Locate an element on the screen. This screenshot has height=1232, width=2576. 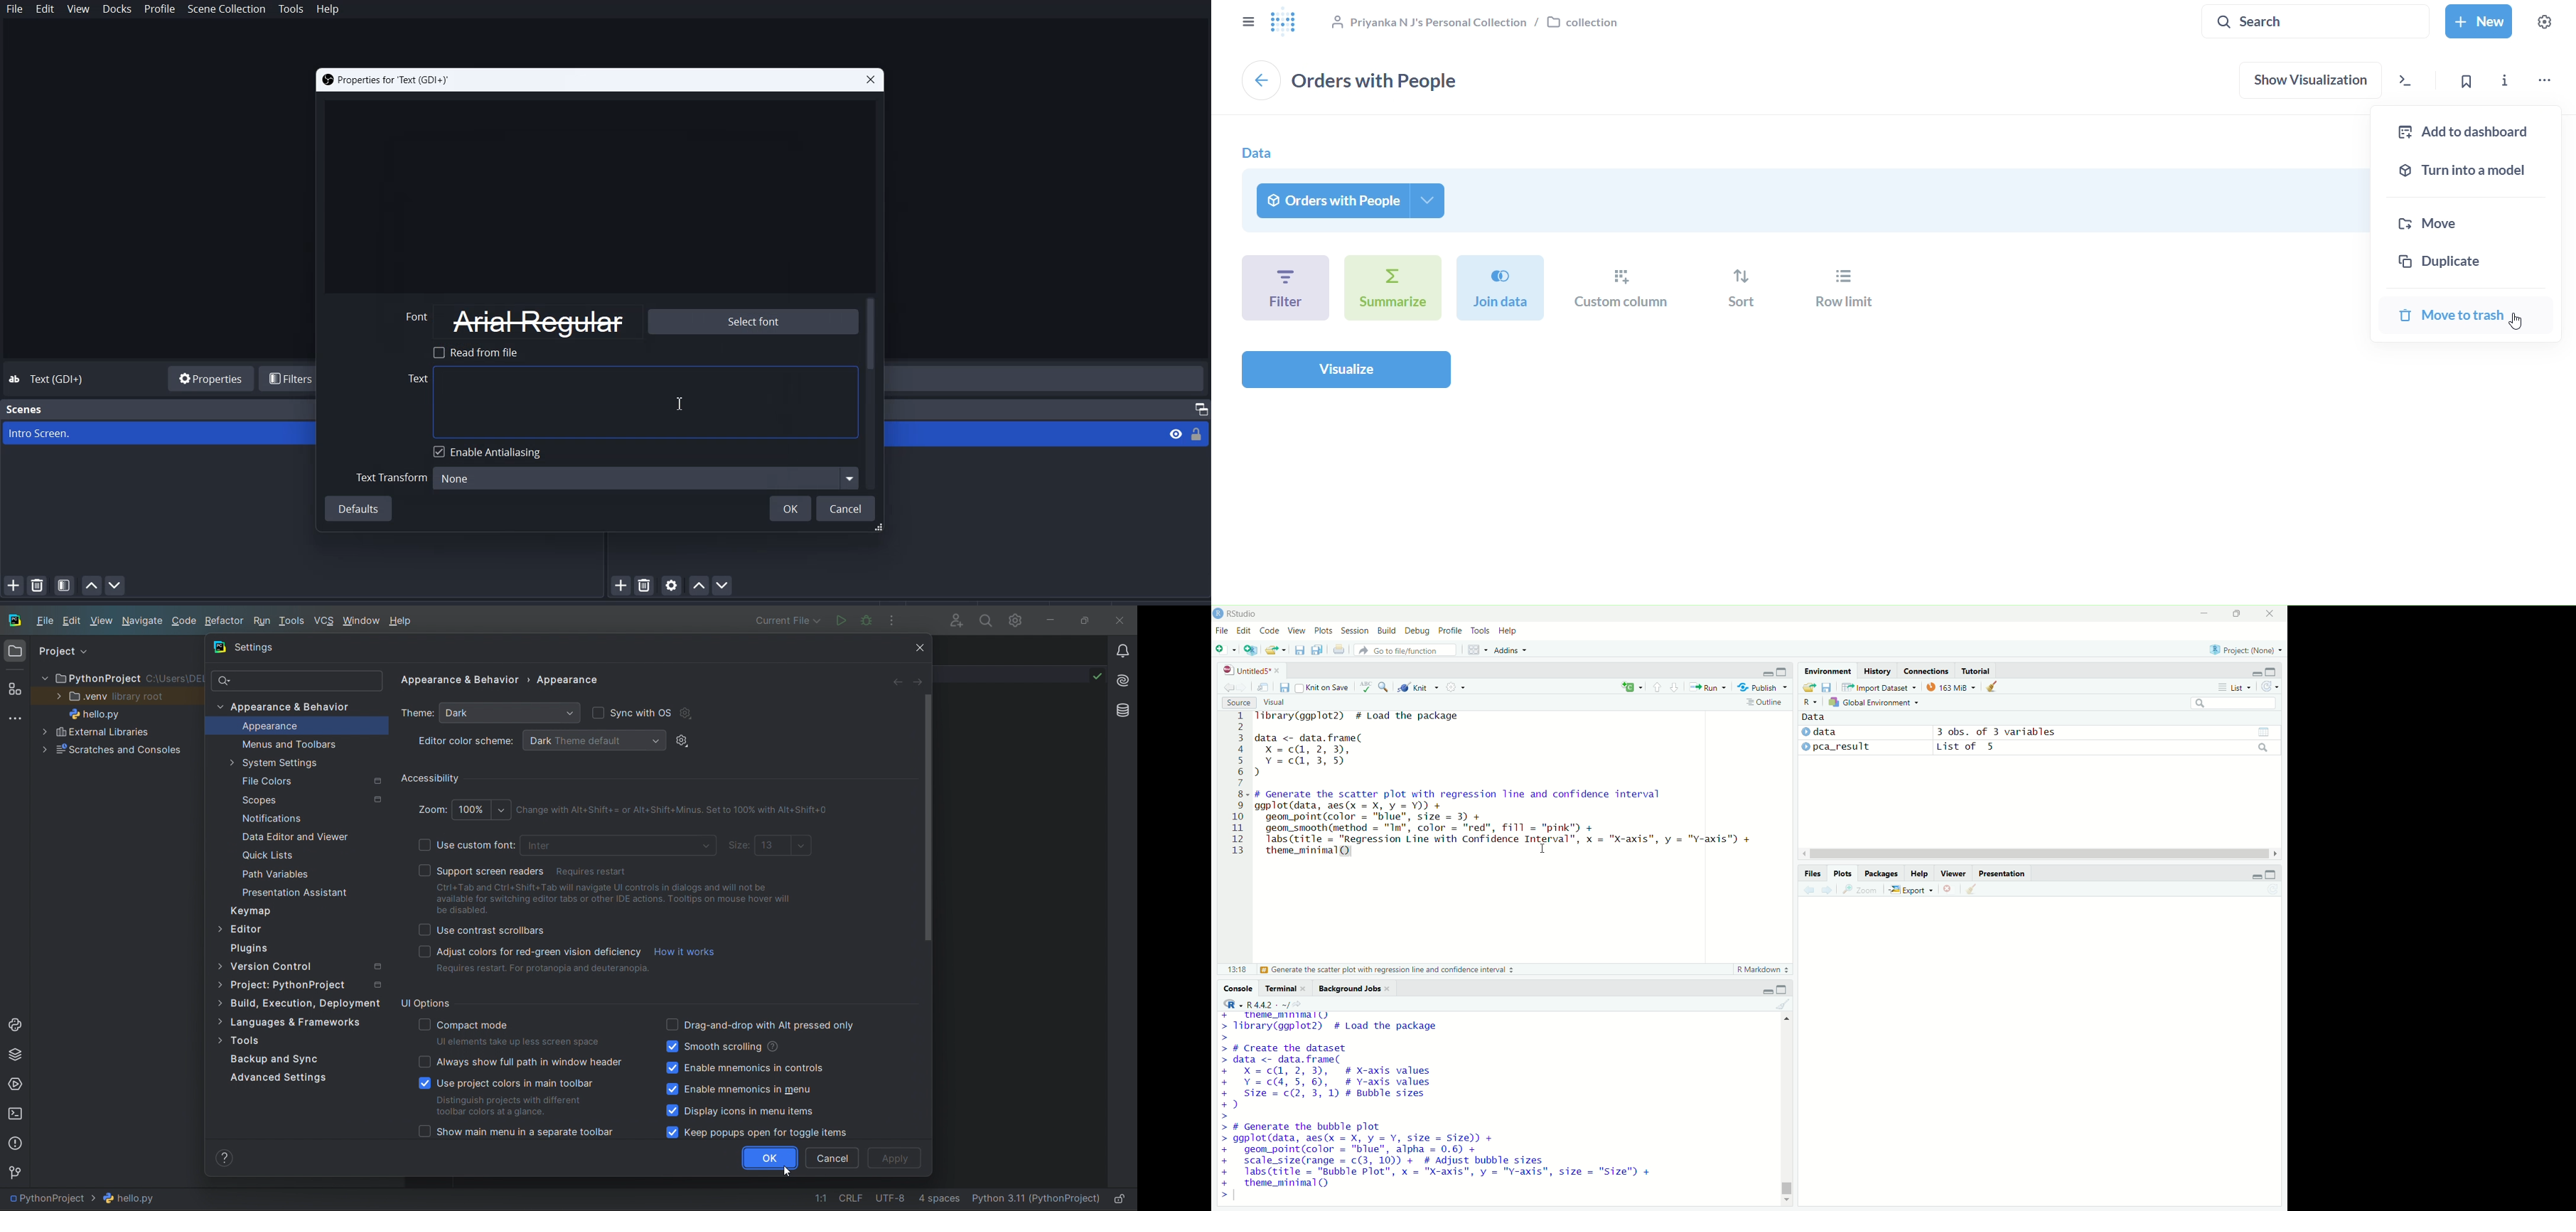
search is located at coordinates (2264, 748).